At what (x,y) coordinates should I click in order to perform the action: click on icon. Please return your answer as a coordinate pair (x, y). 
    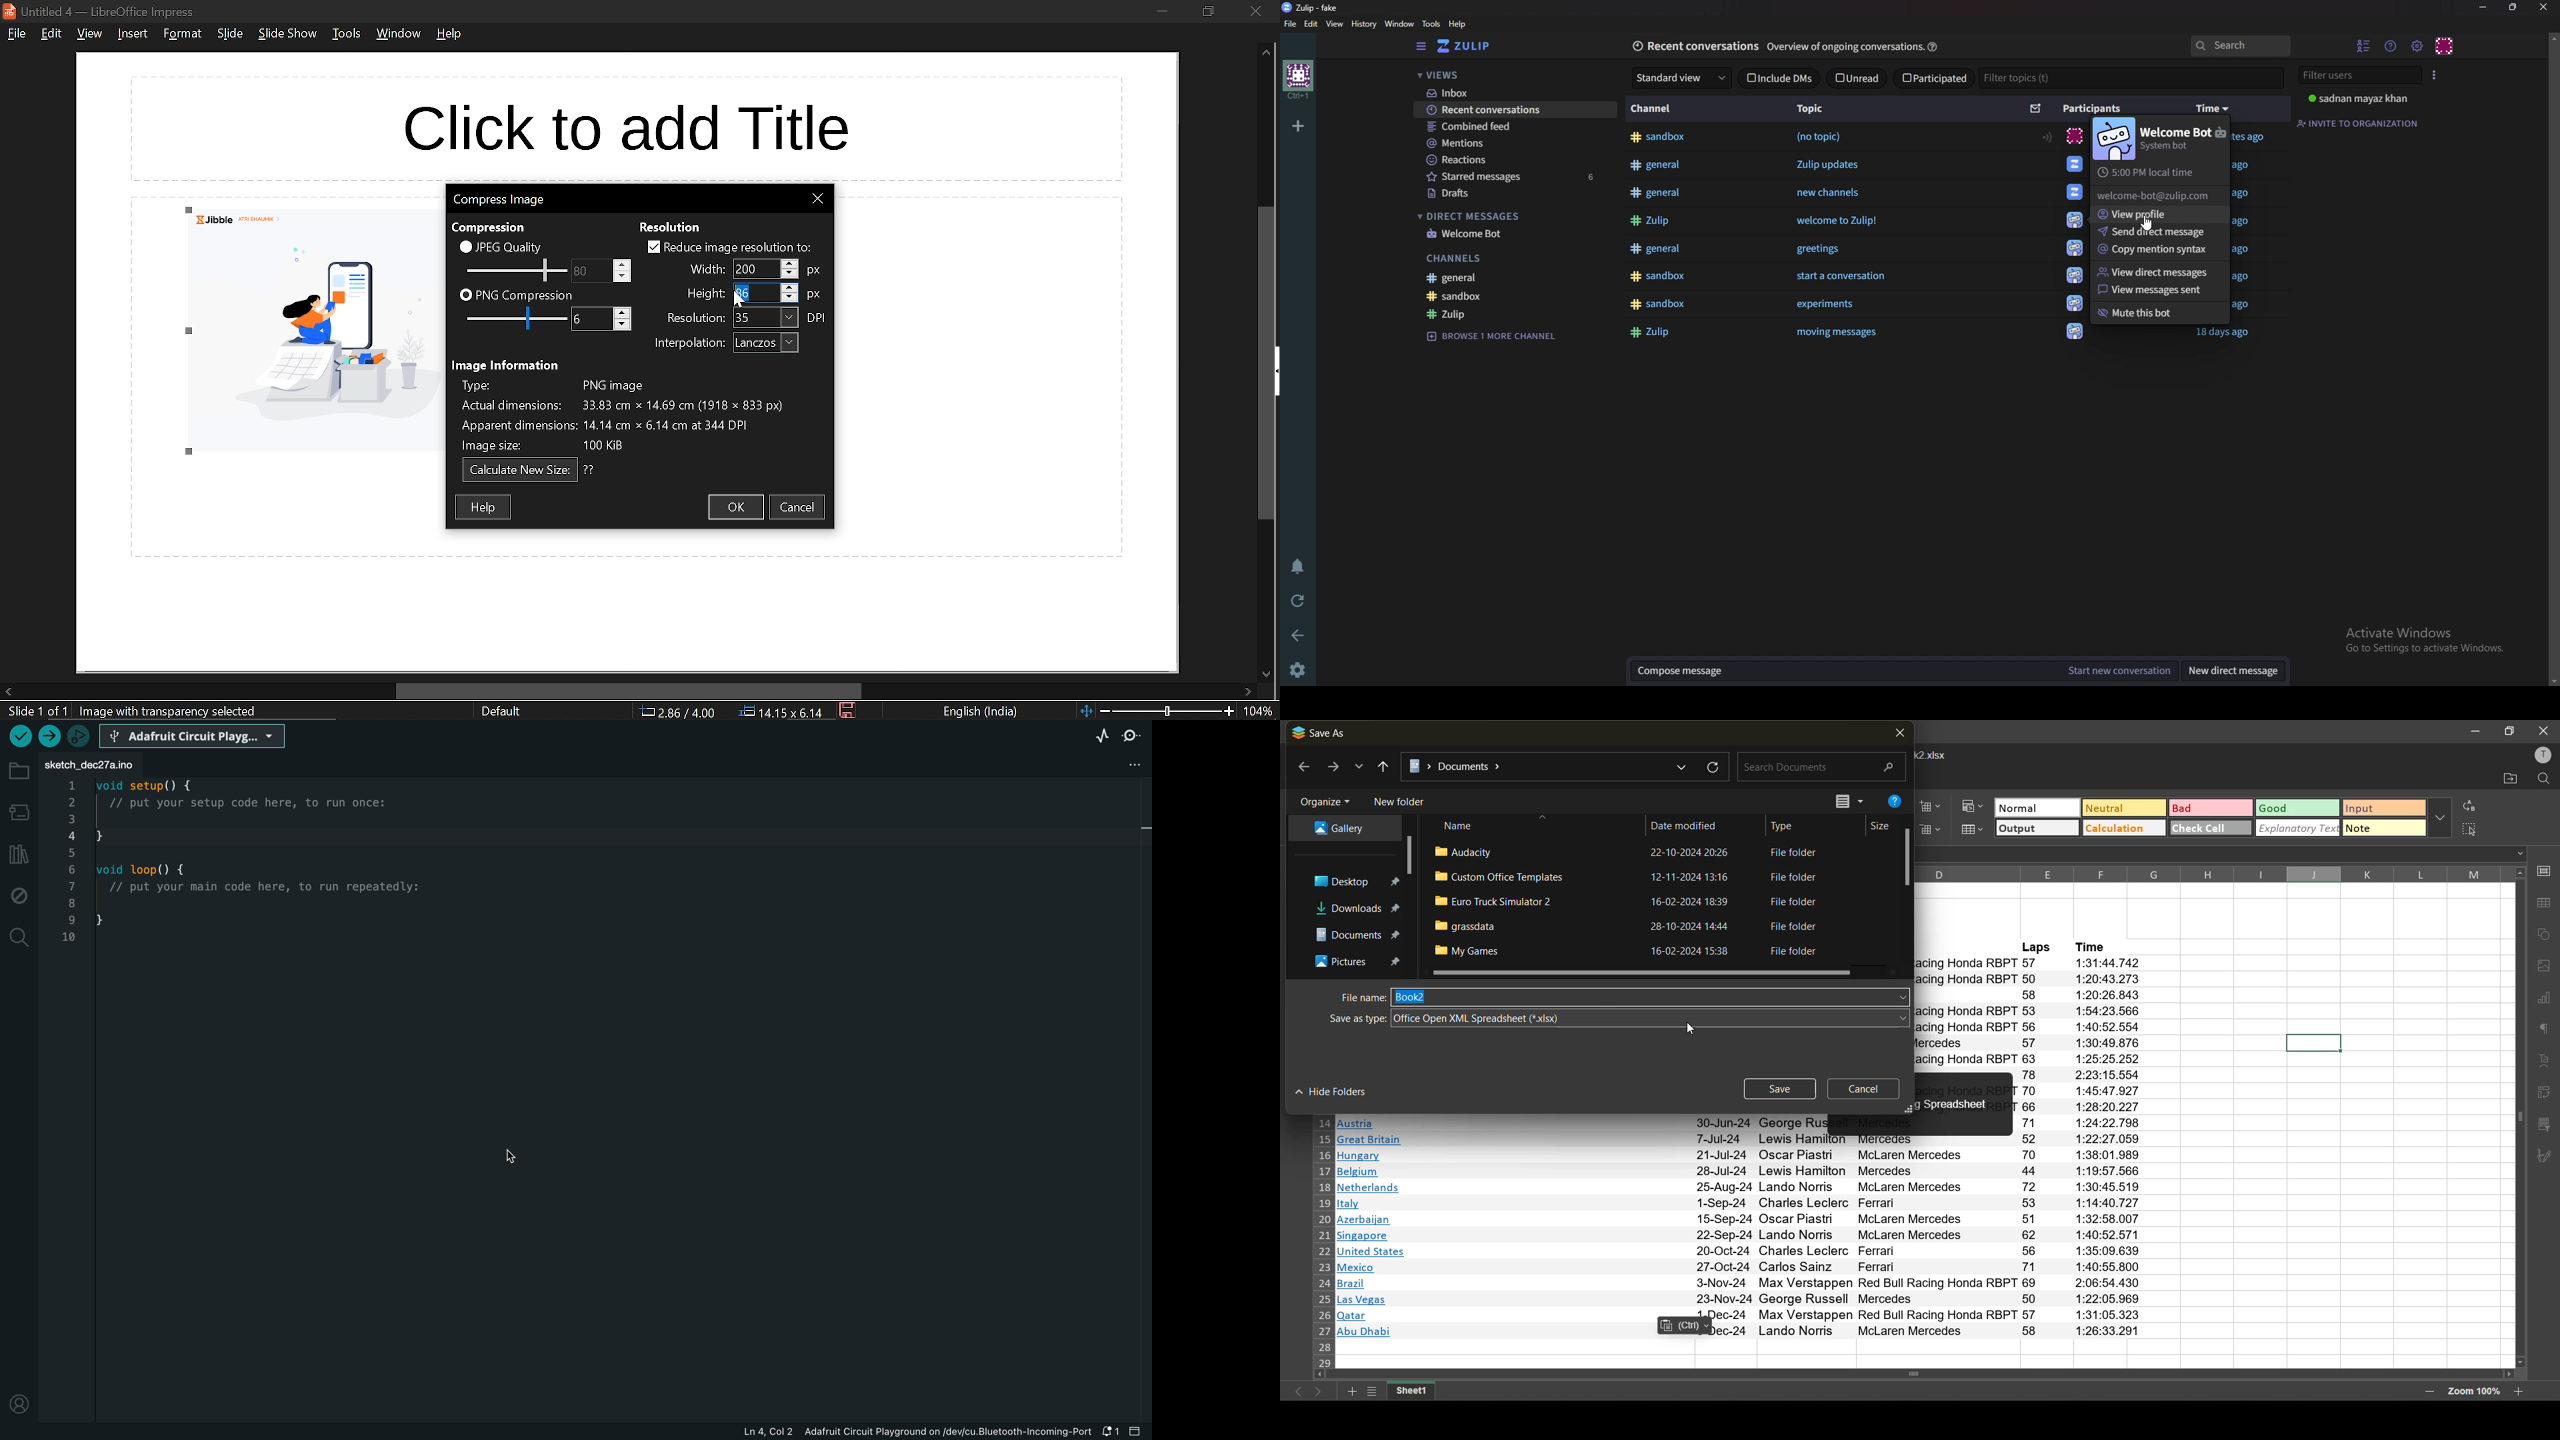
    Looking at the image, I should click on (2075, 303).